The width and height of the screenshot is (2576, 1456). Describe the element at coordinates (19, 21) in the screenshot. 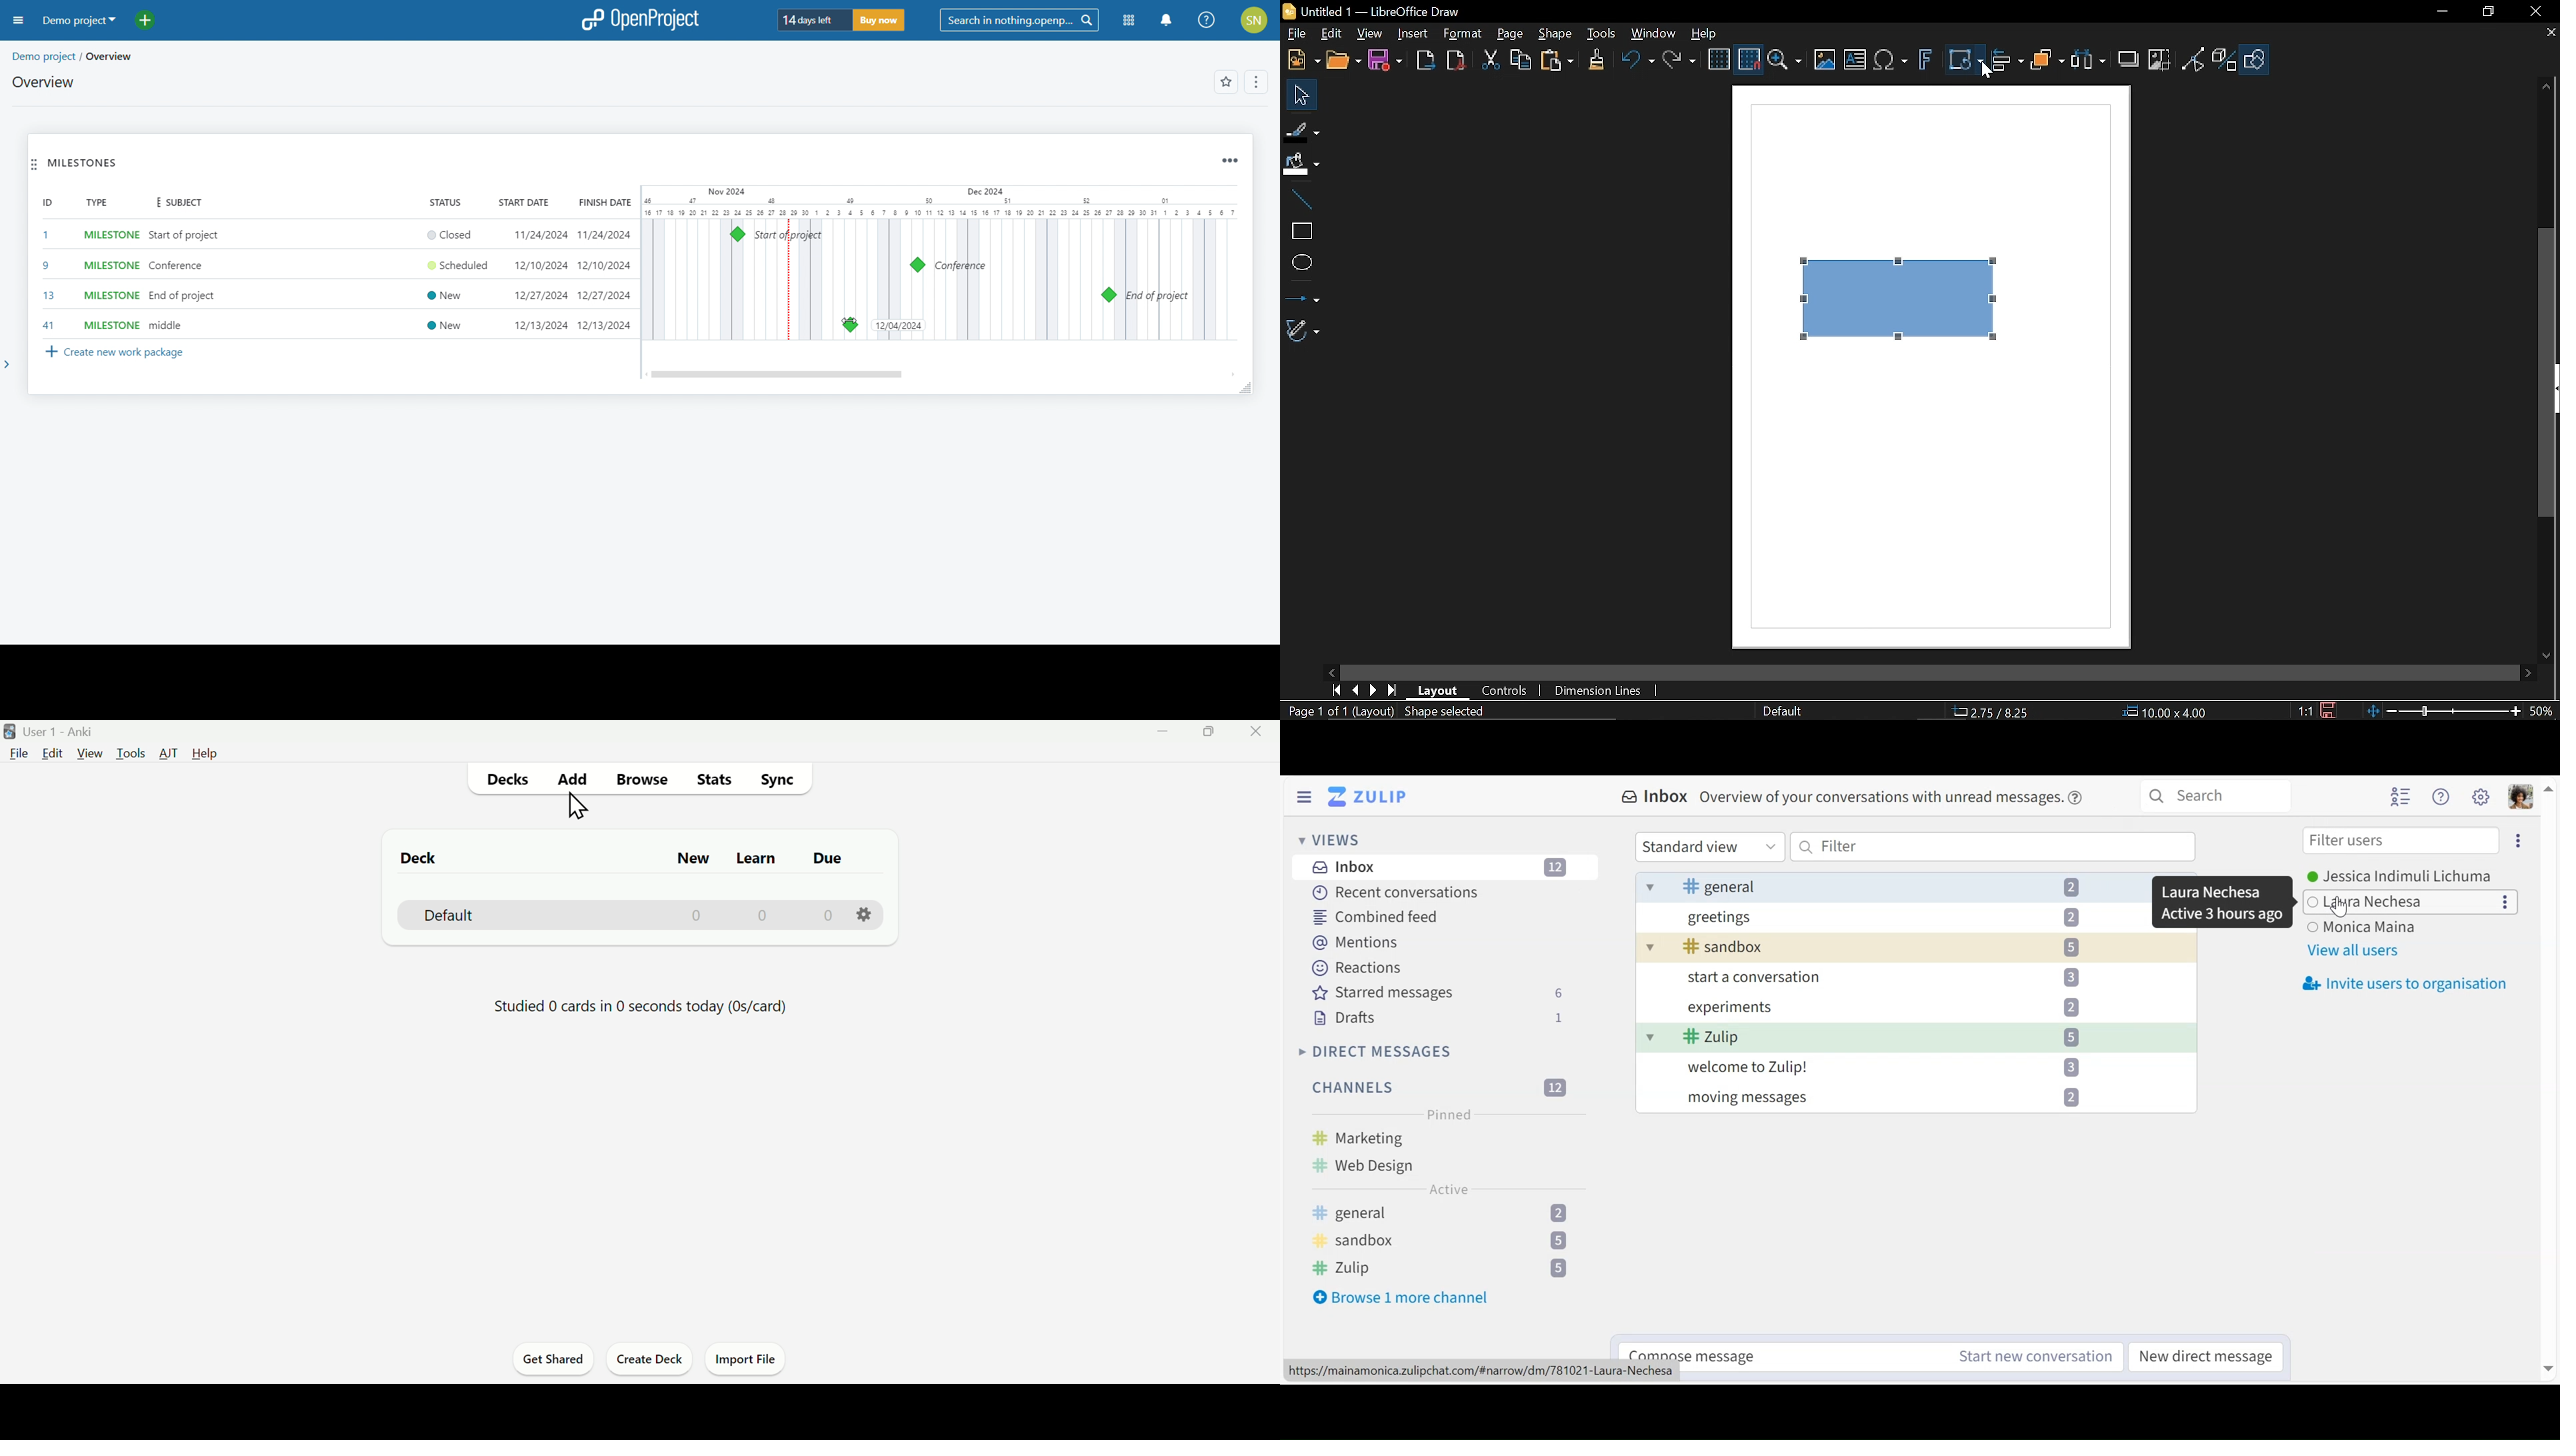

I see `open sidebar menu` at that location.